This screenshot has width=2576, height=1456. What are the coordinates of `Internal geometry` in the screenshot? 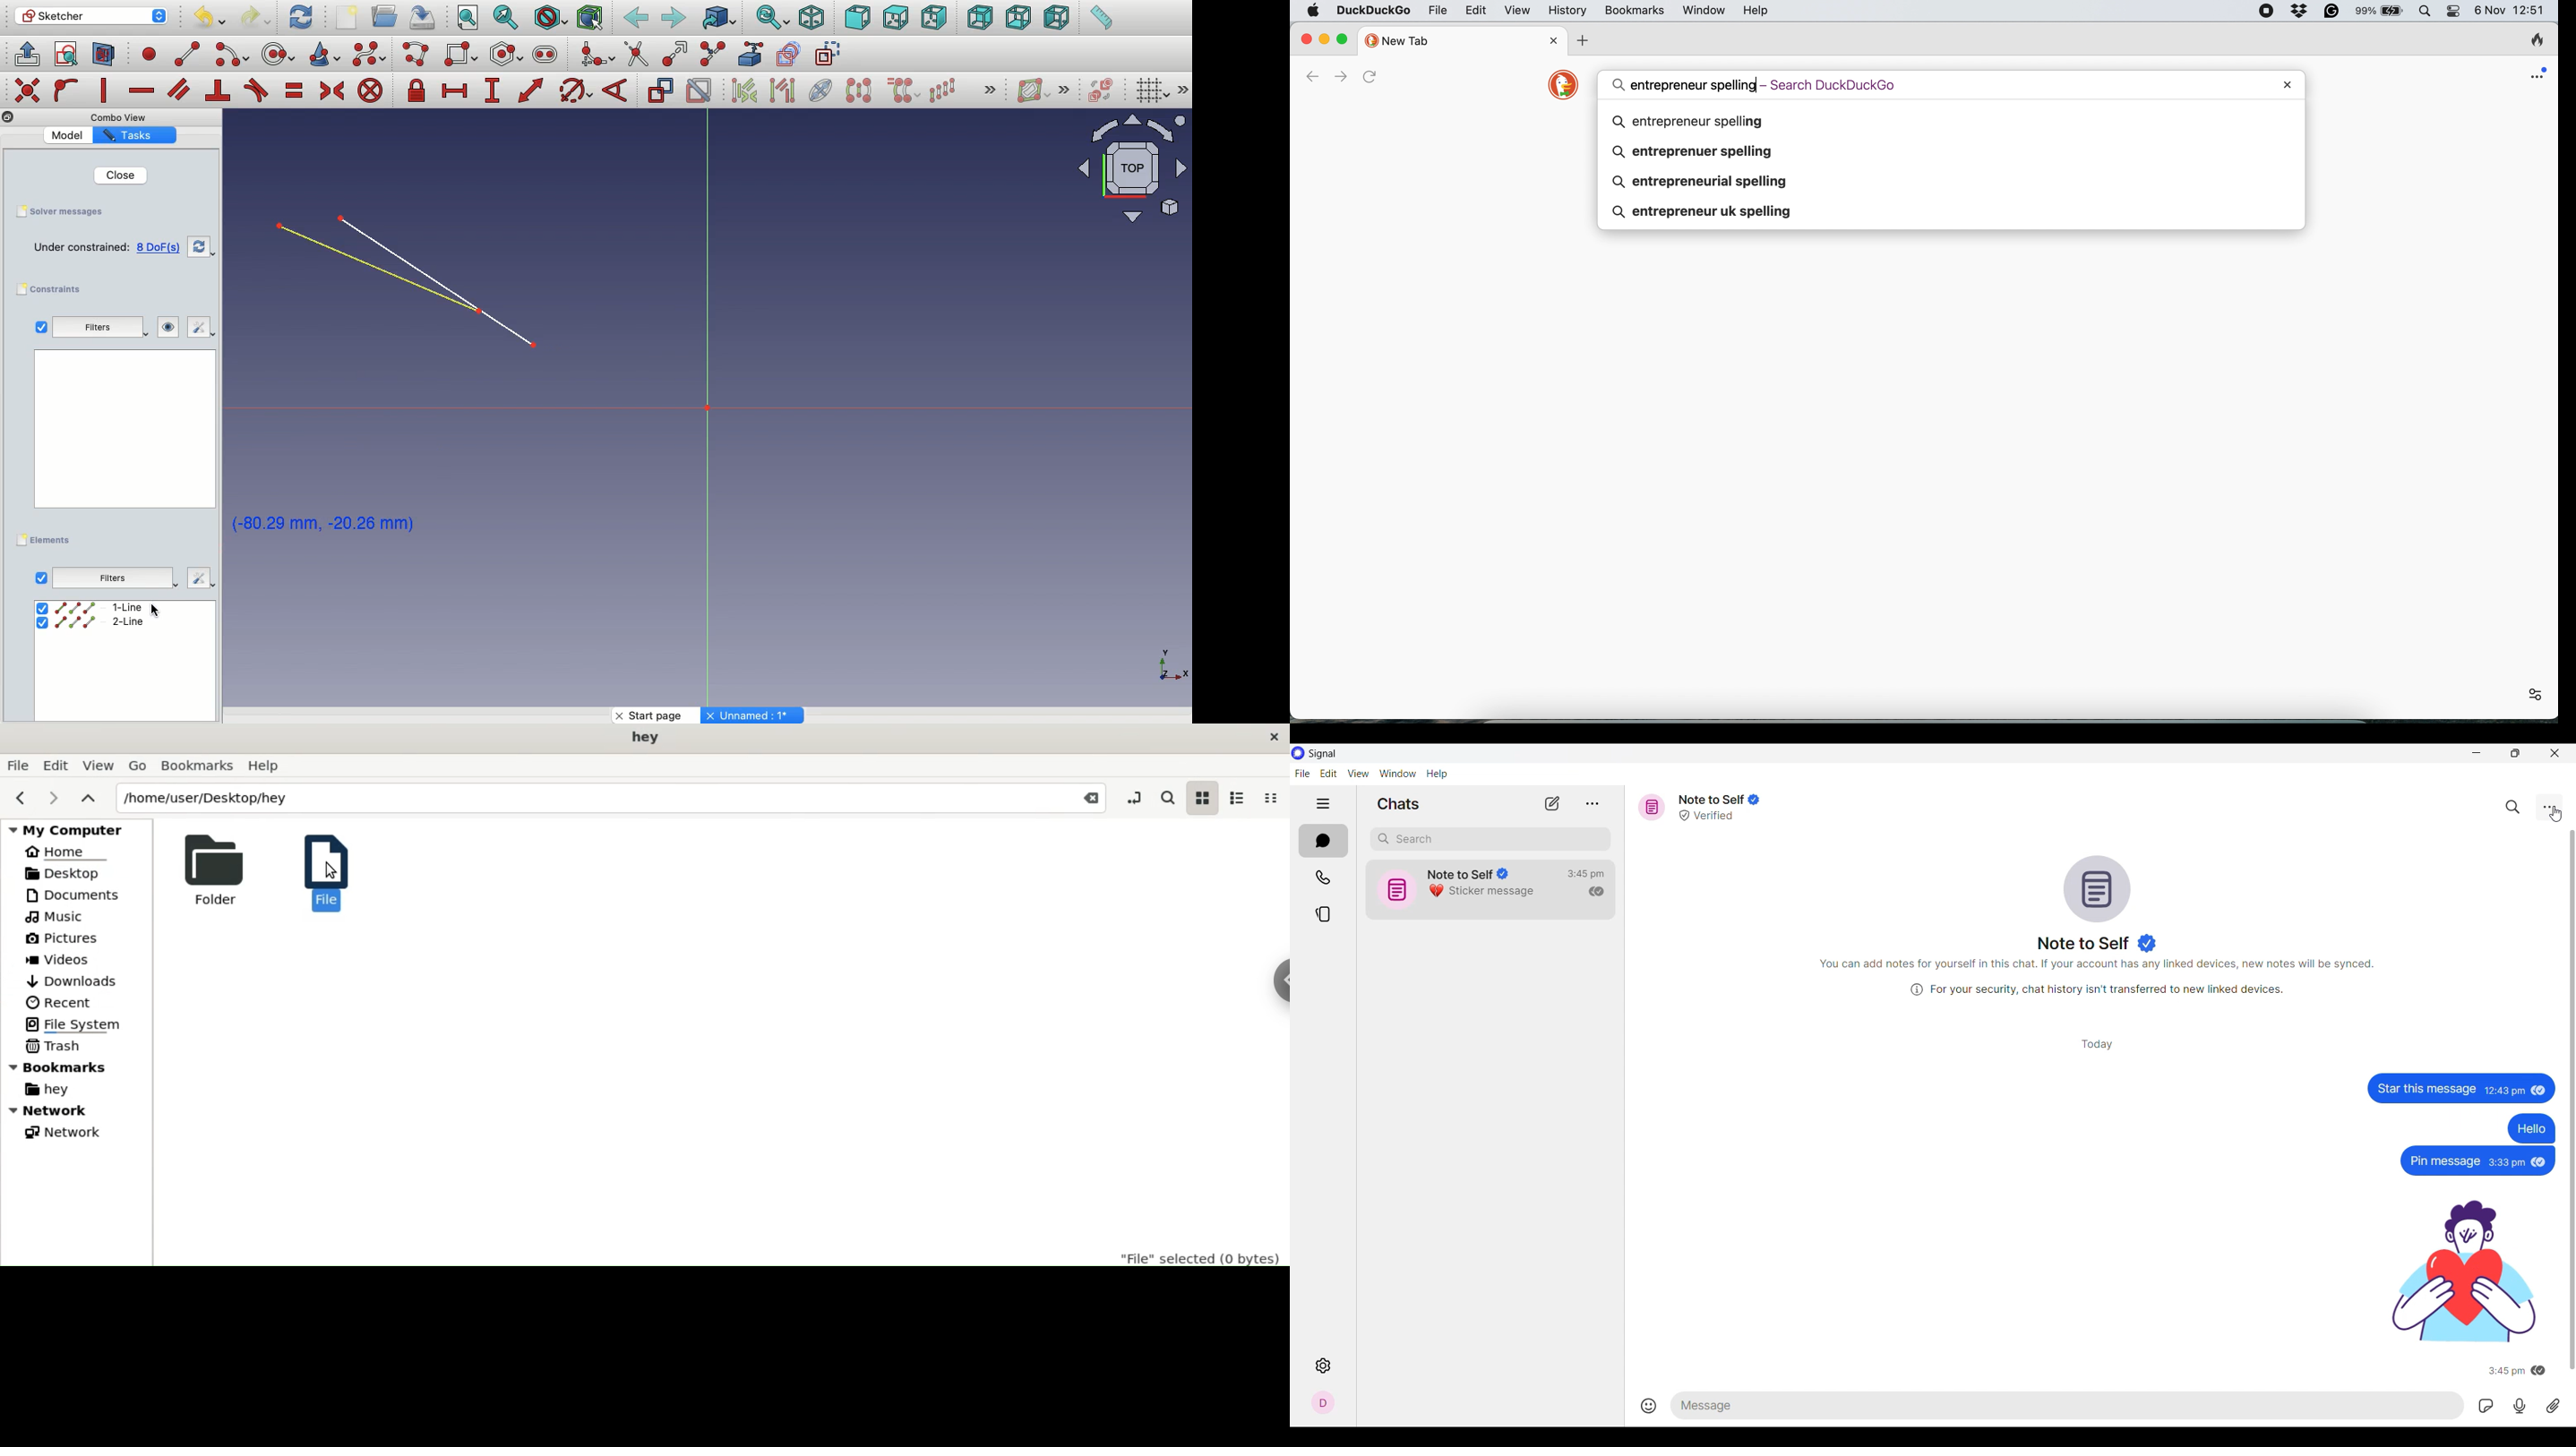 It's located at (822, 89).